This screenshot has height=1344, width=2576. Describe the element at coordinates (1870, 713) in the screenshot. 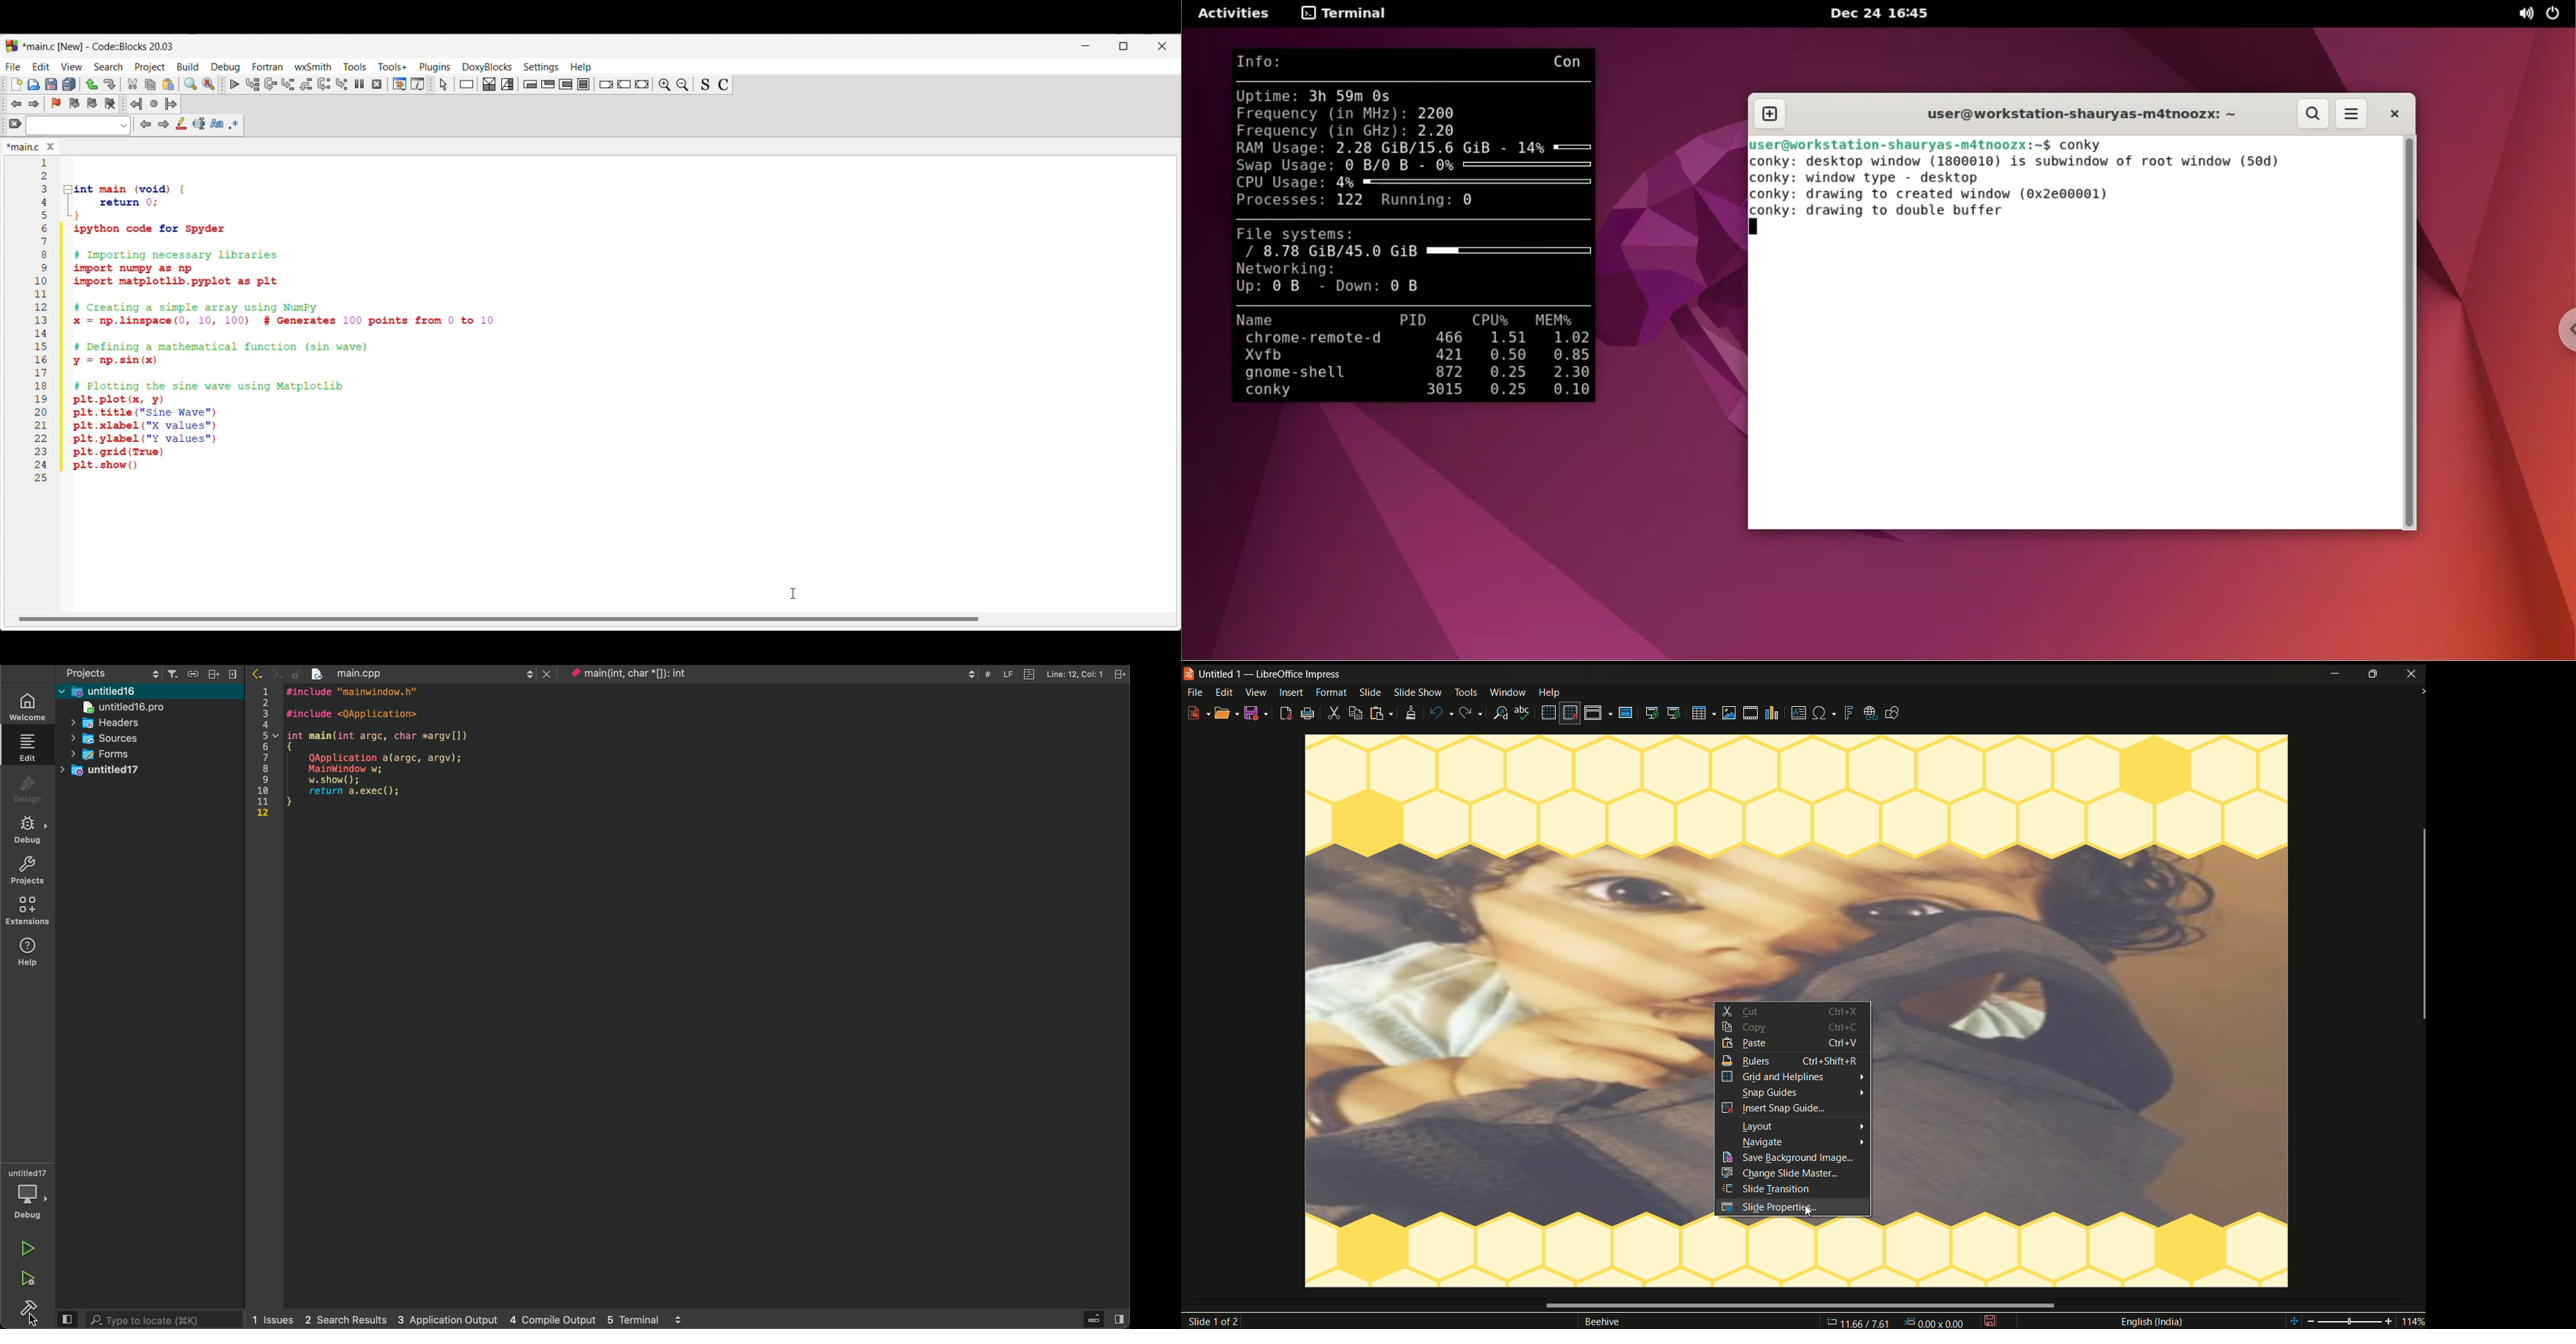

I see `insert hyperlink` at that location.